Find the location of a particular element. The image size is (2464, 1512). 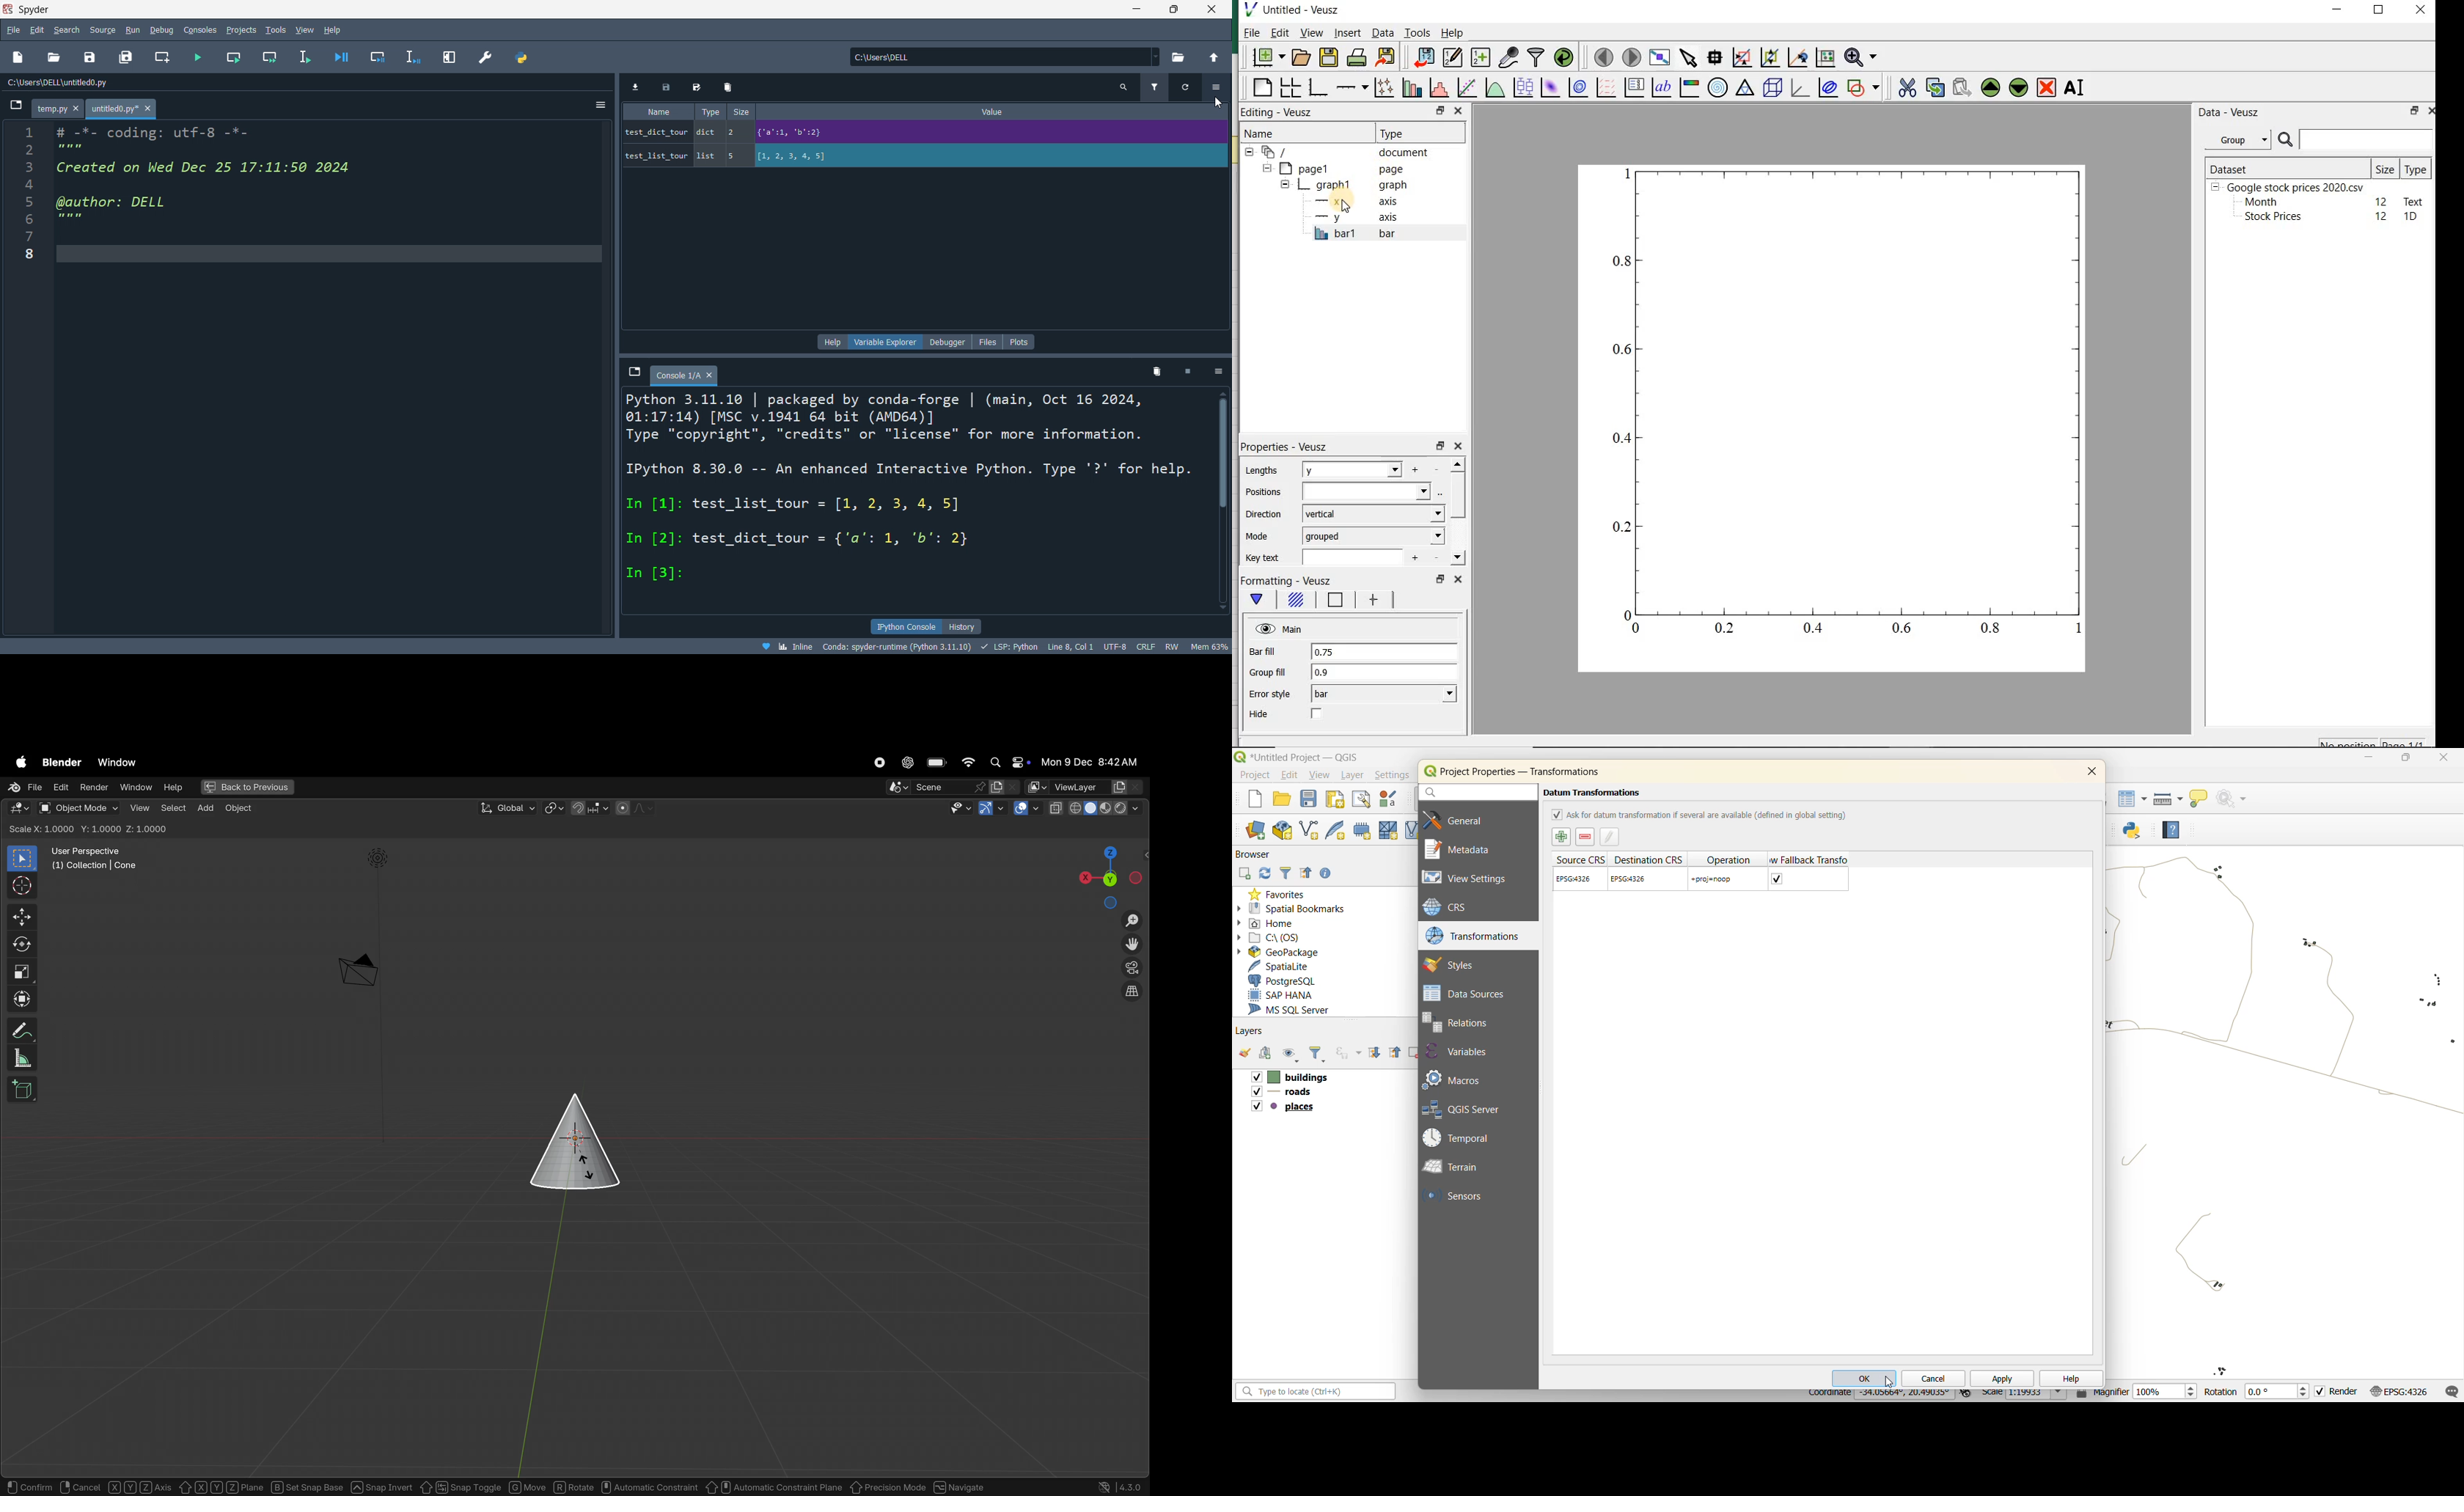

test_list_tour is located at coordinates (924, 155).